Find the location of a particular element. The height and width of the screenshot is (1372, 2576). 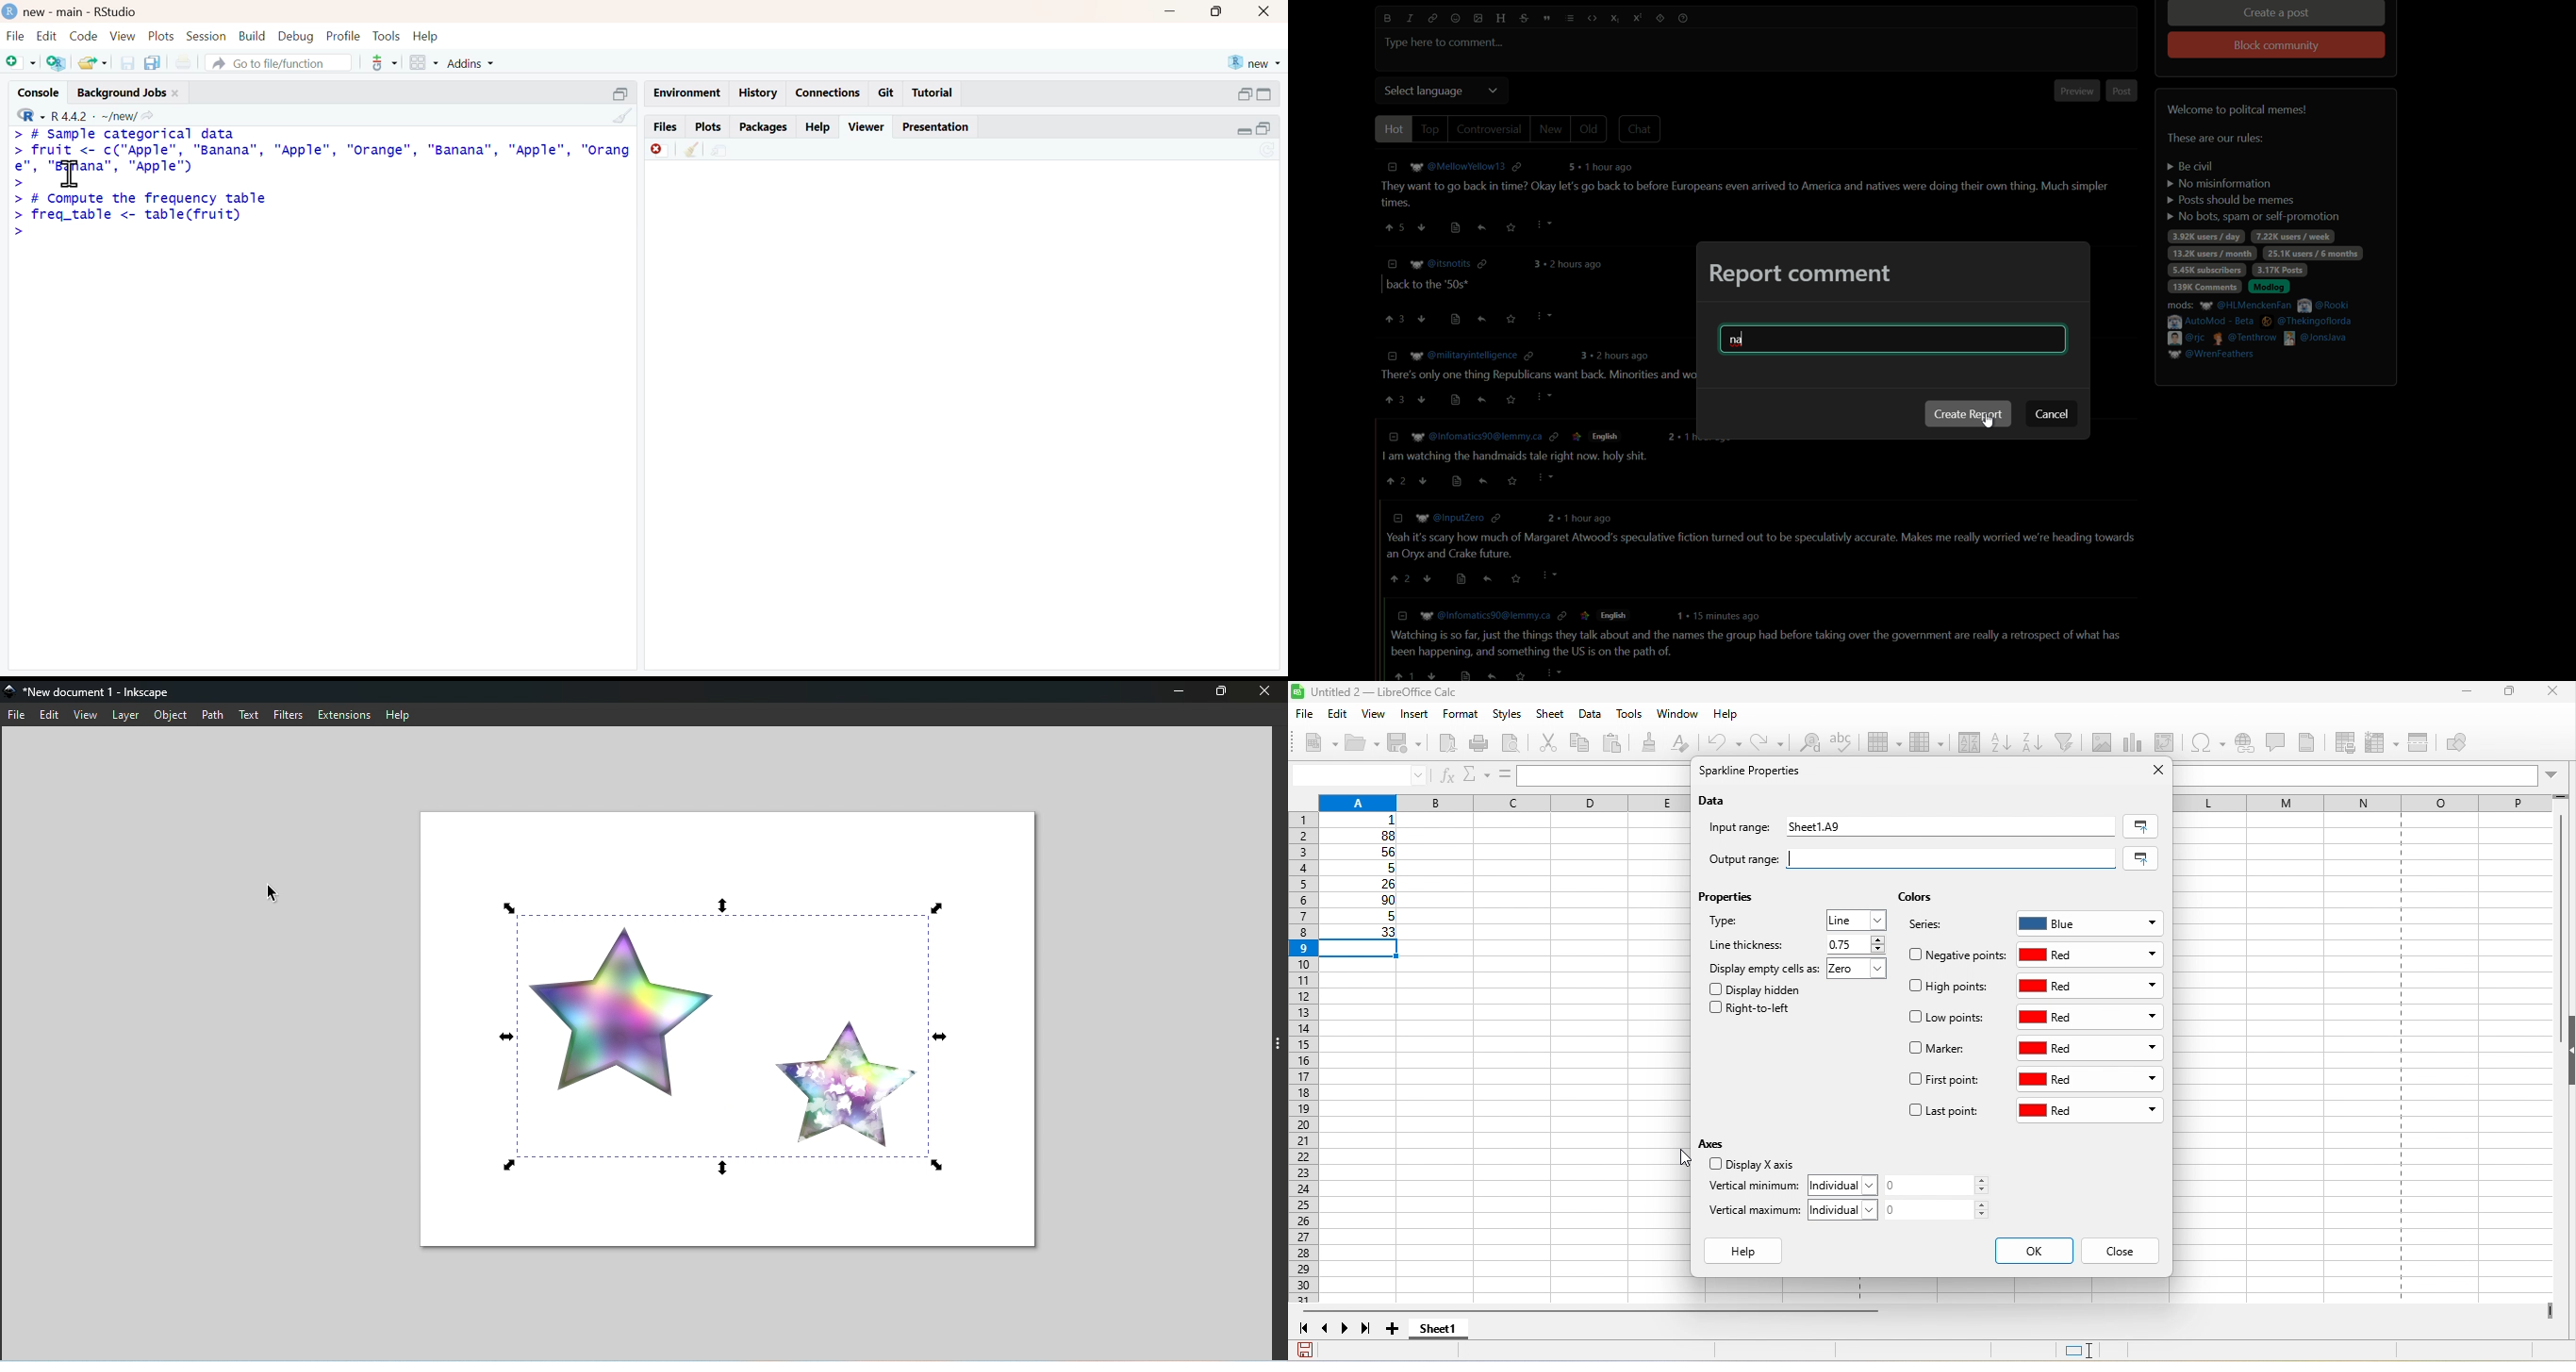

new is located at coordinates (1314, 741).